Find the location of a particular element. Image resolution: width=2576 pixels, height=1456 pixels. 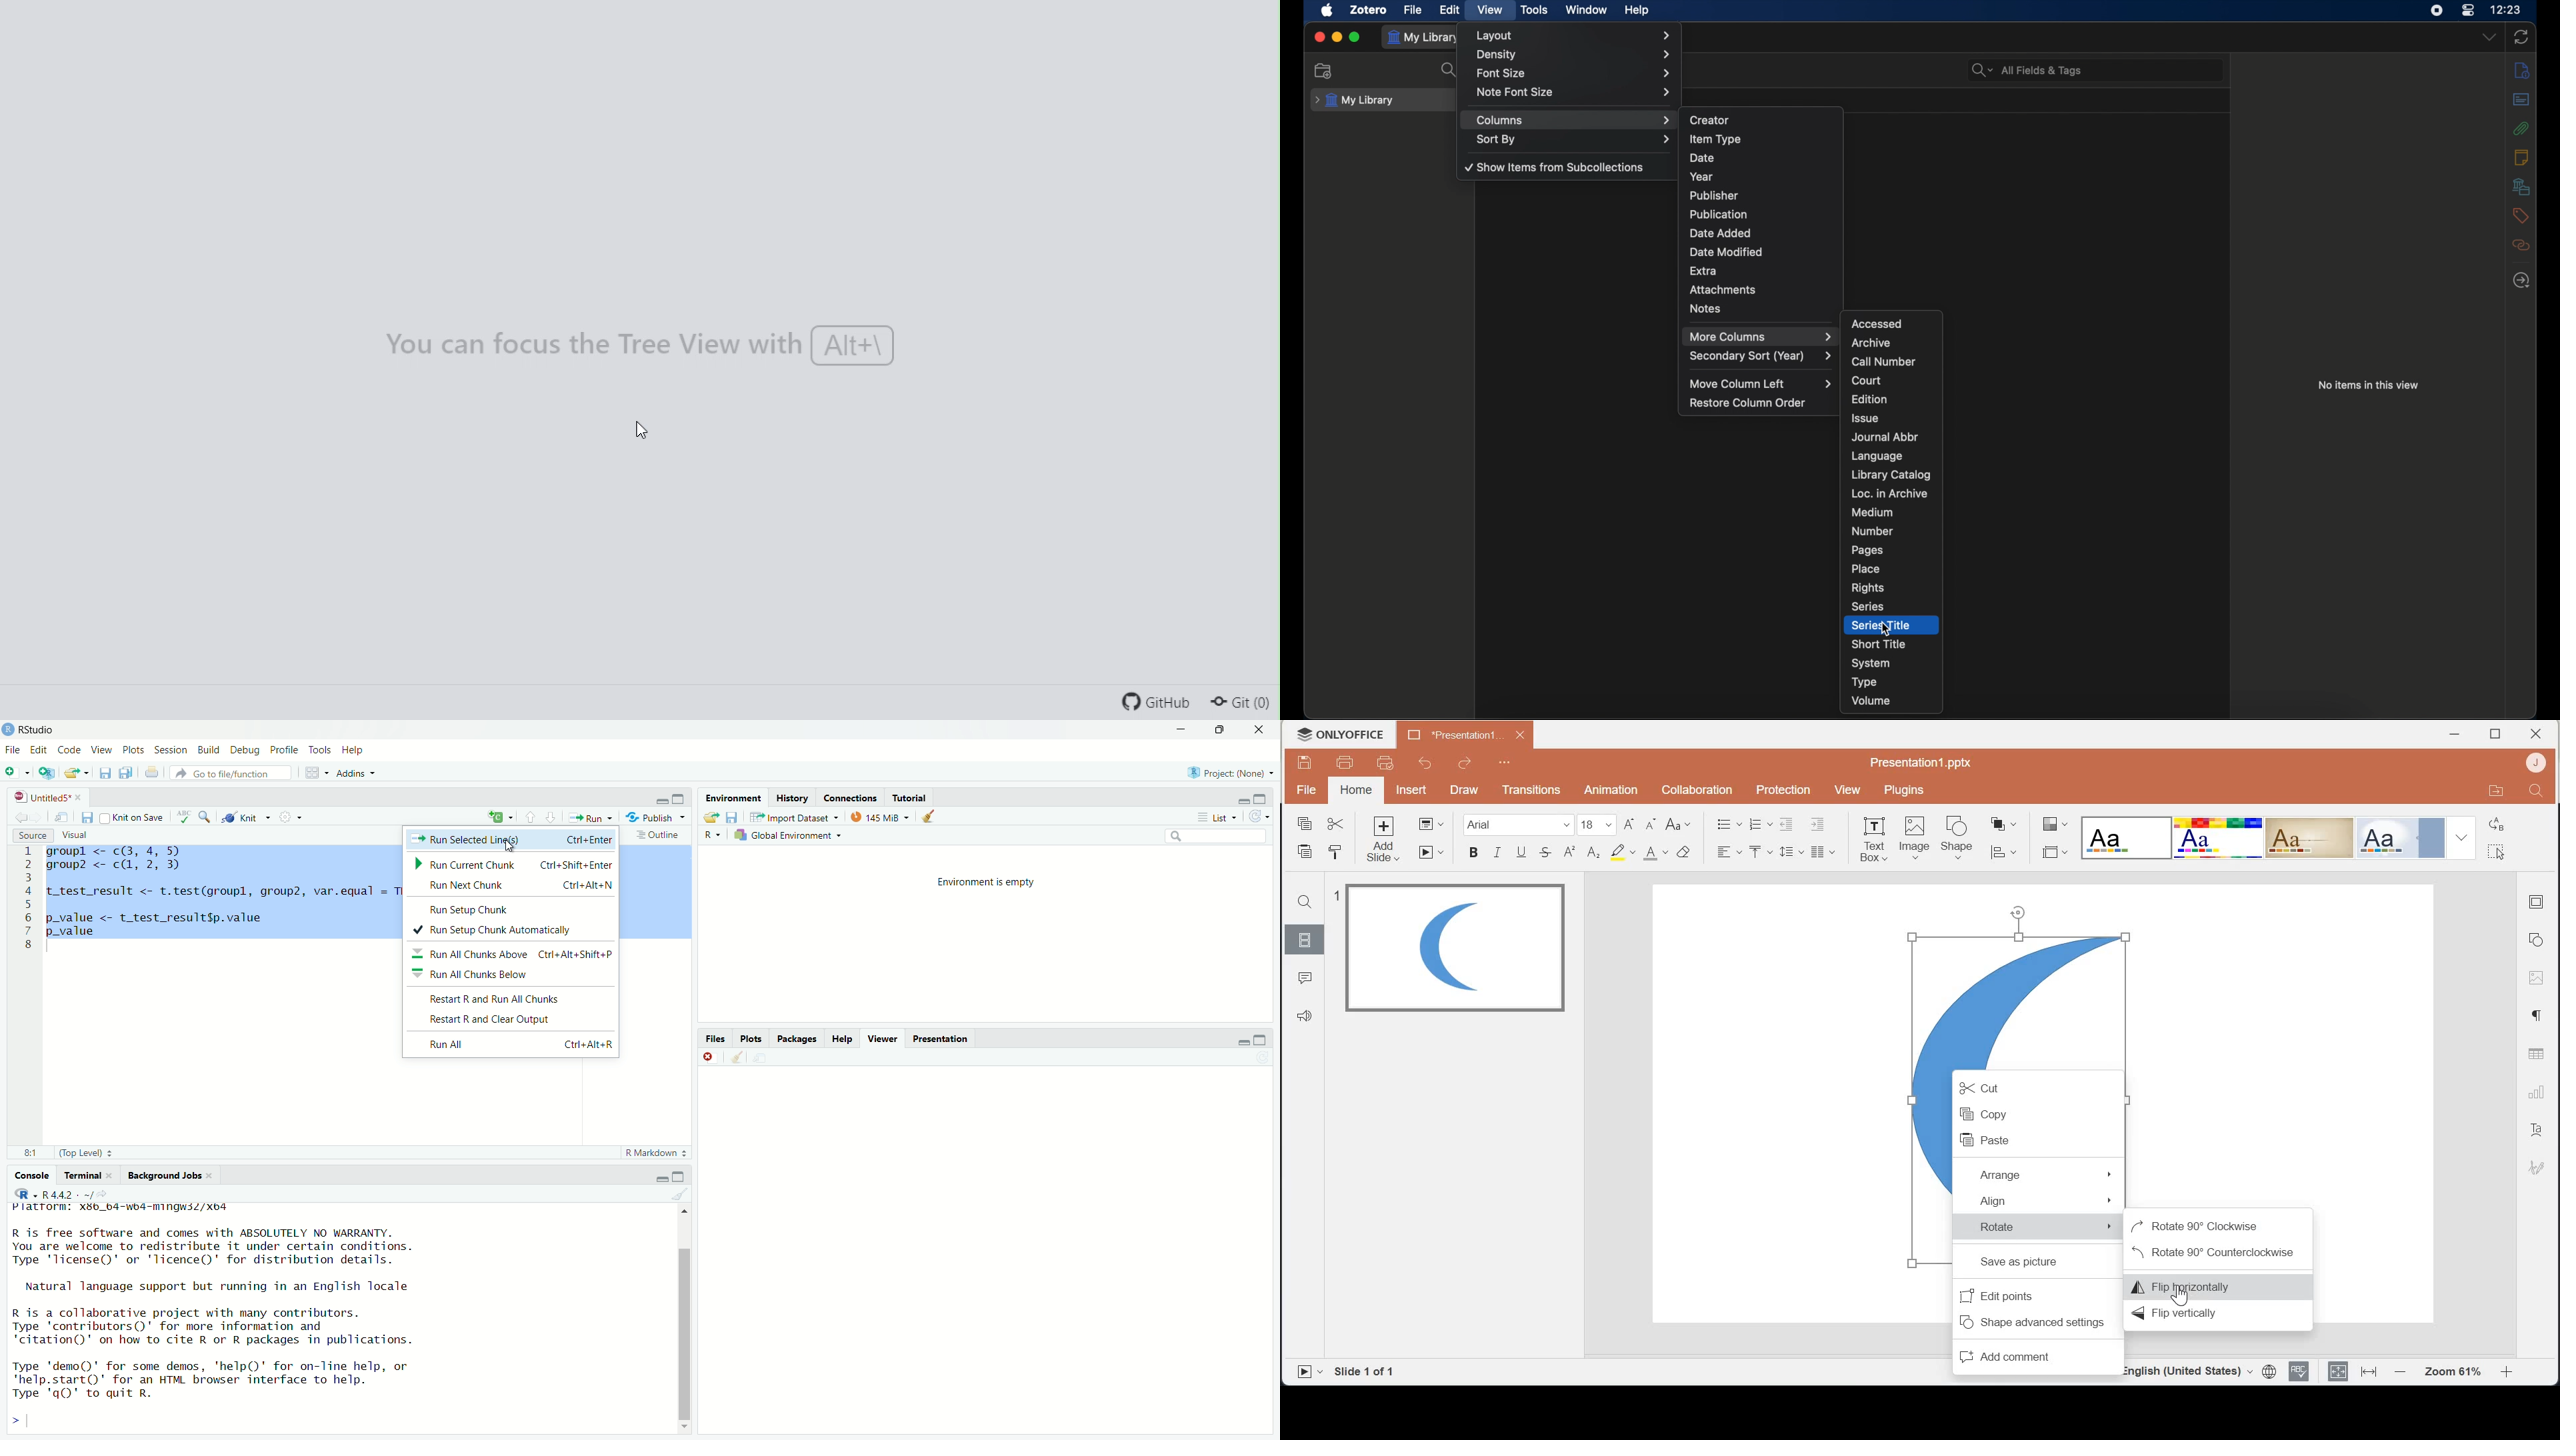

R 4.4.2 is located at coordinates (68, 1194).